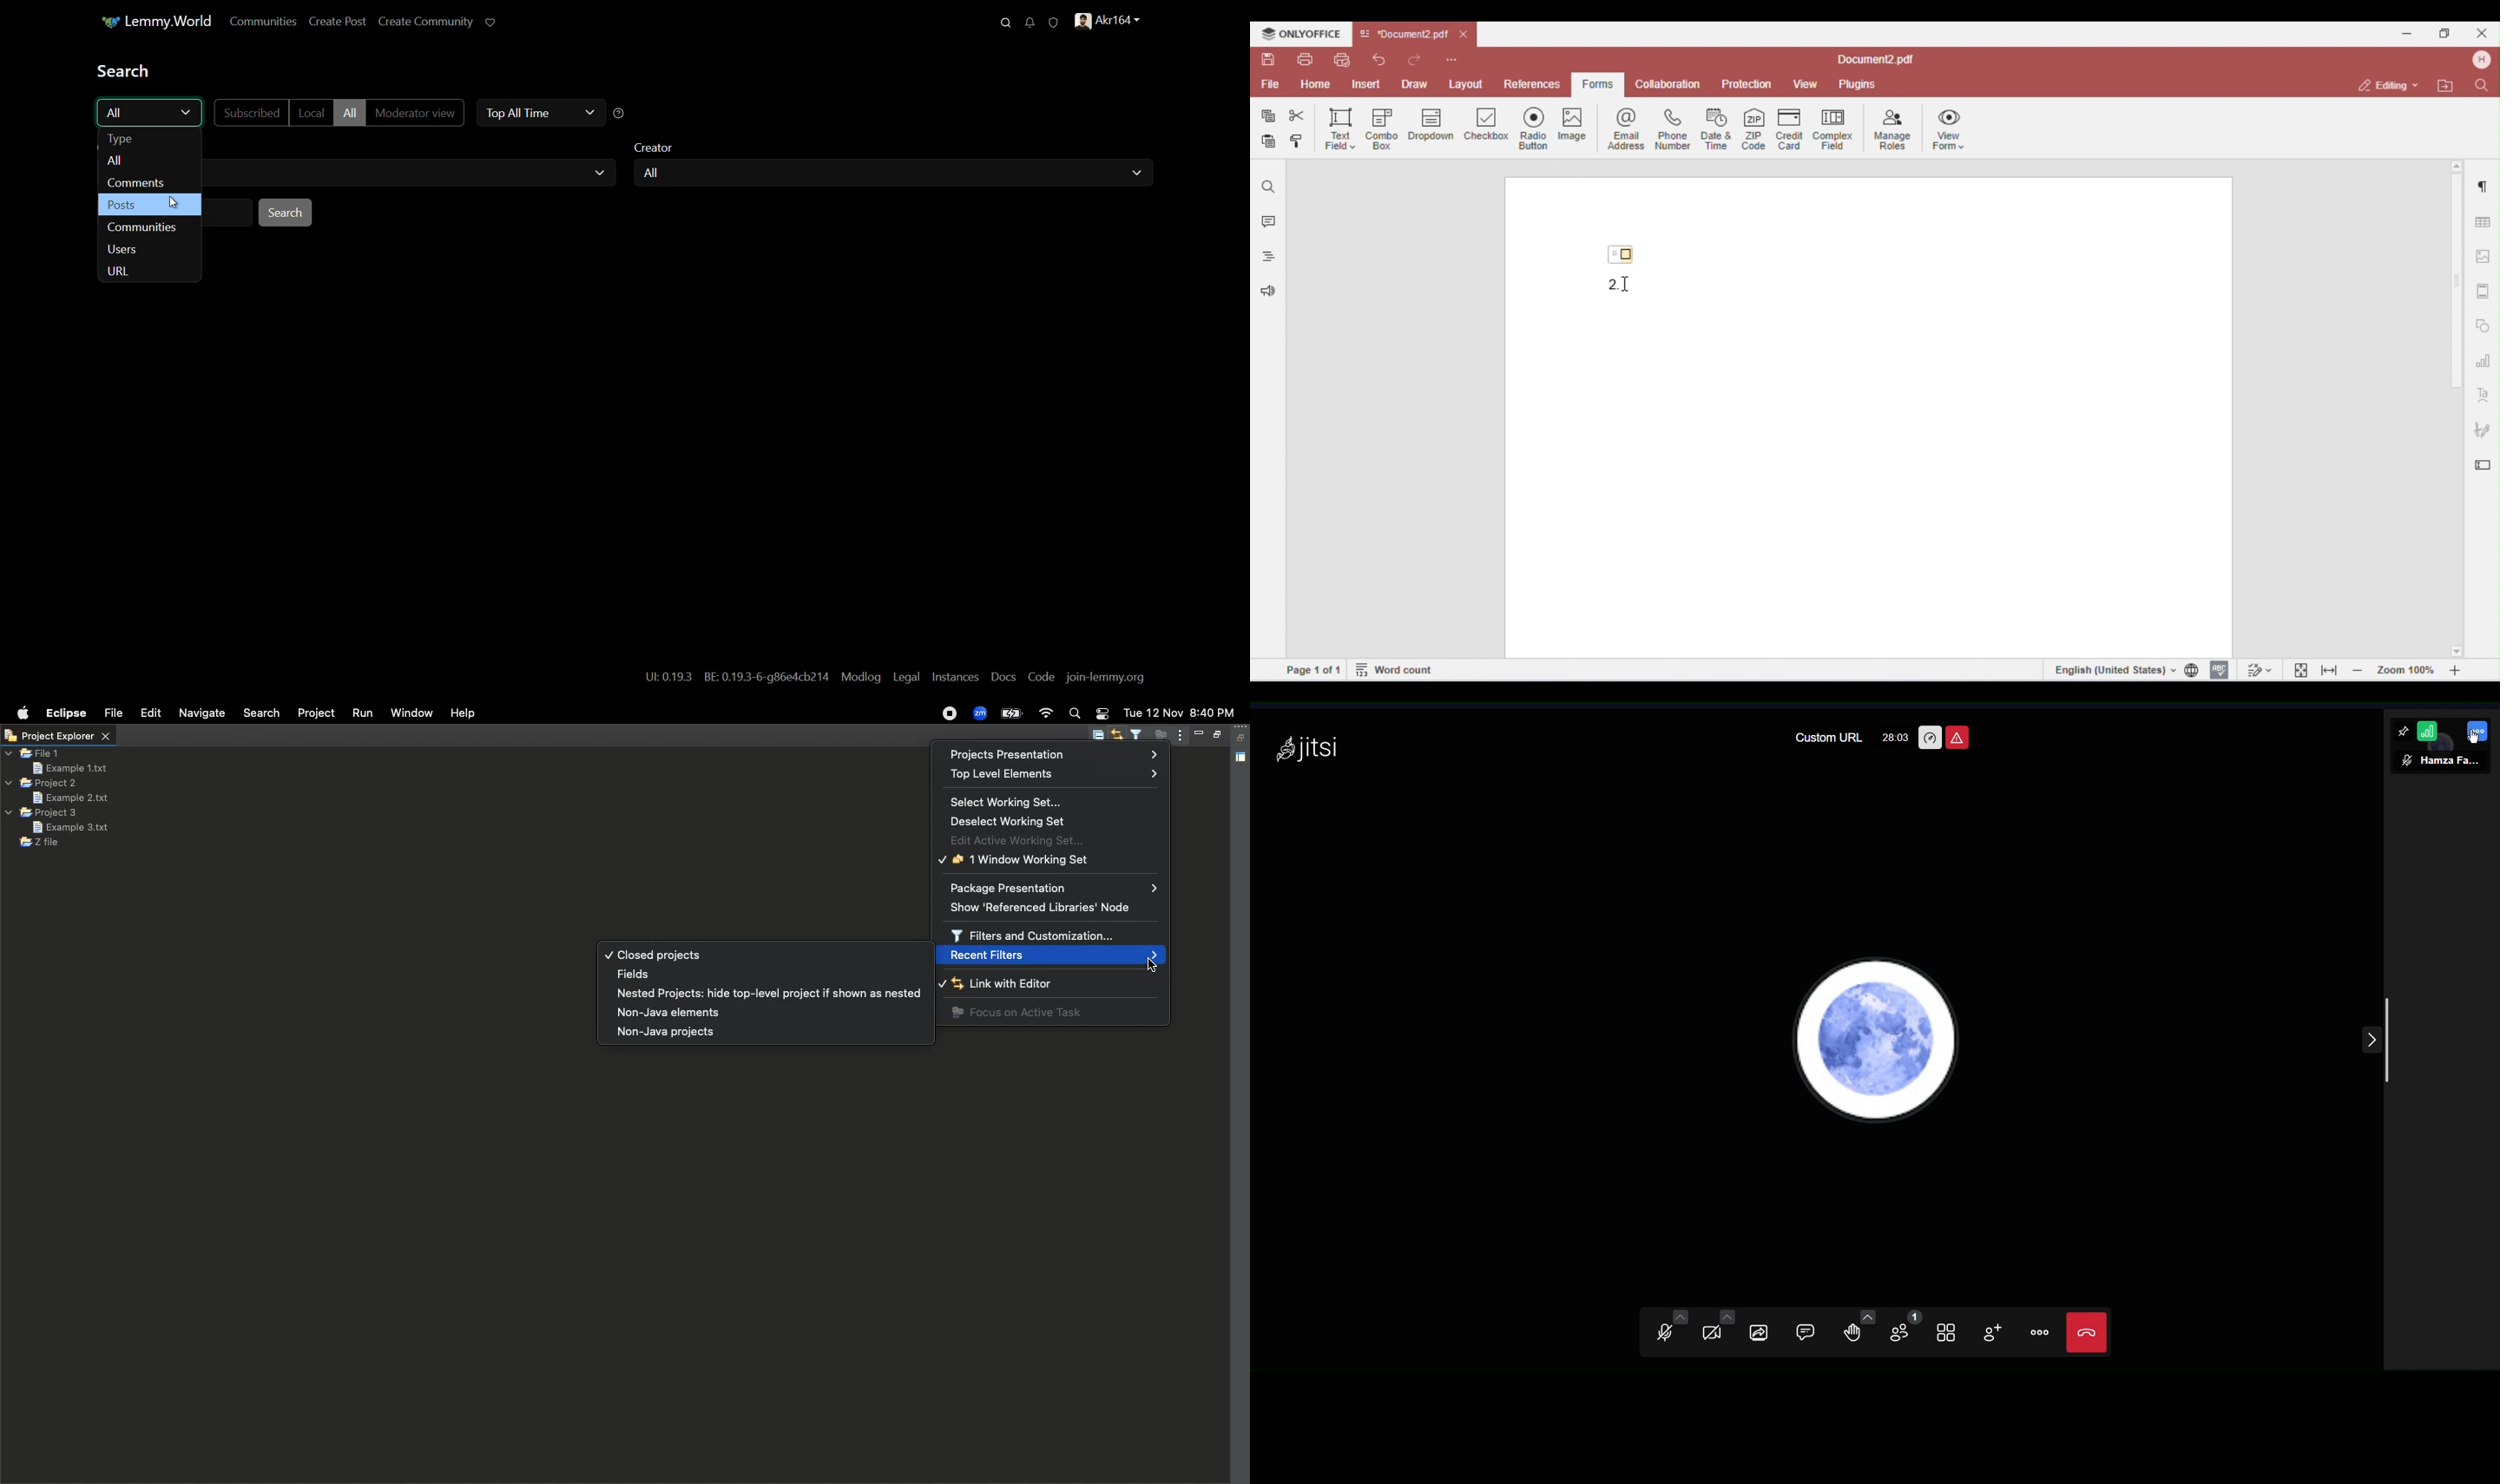 Image resolution: width=2520 pixels, height=1484 pixels. I want to click on Non-java elements, so click(671, 1013).